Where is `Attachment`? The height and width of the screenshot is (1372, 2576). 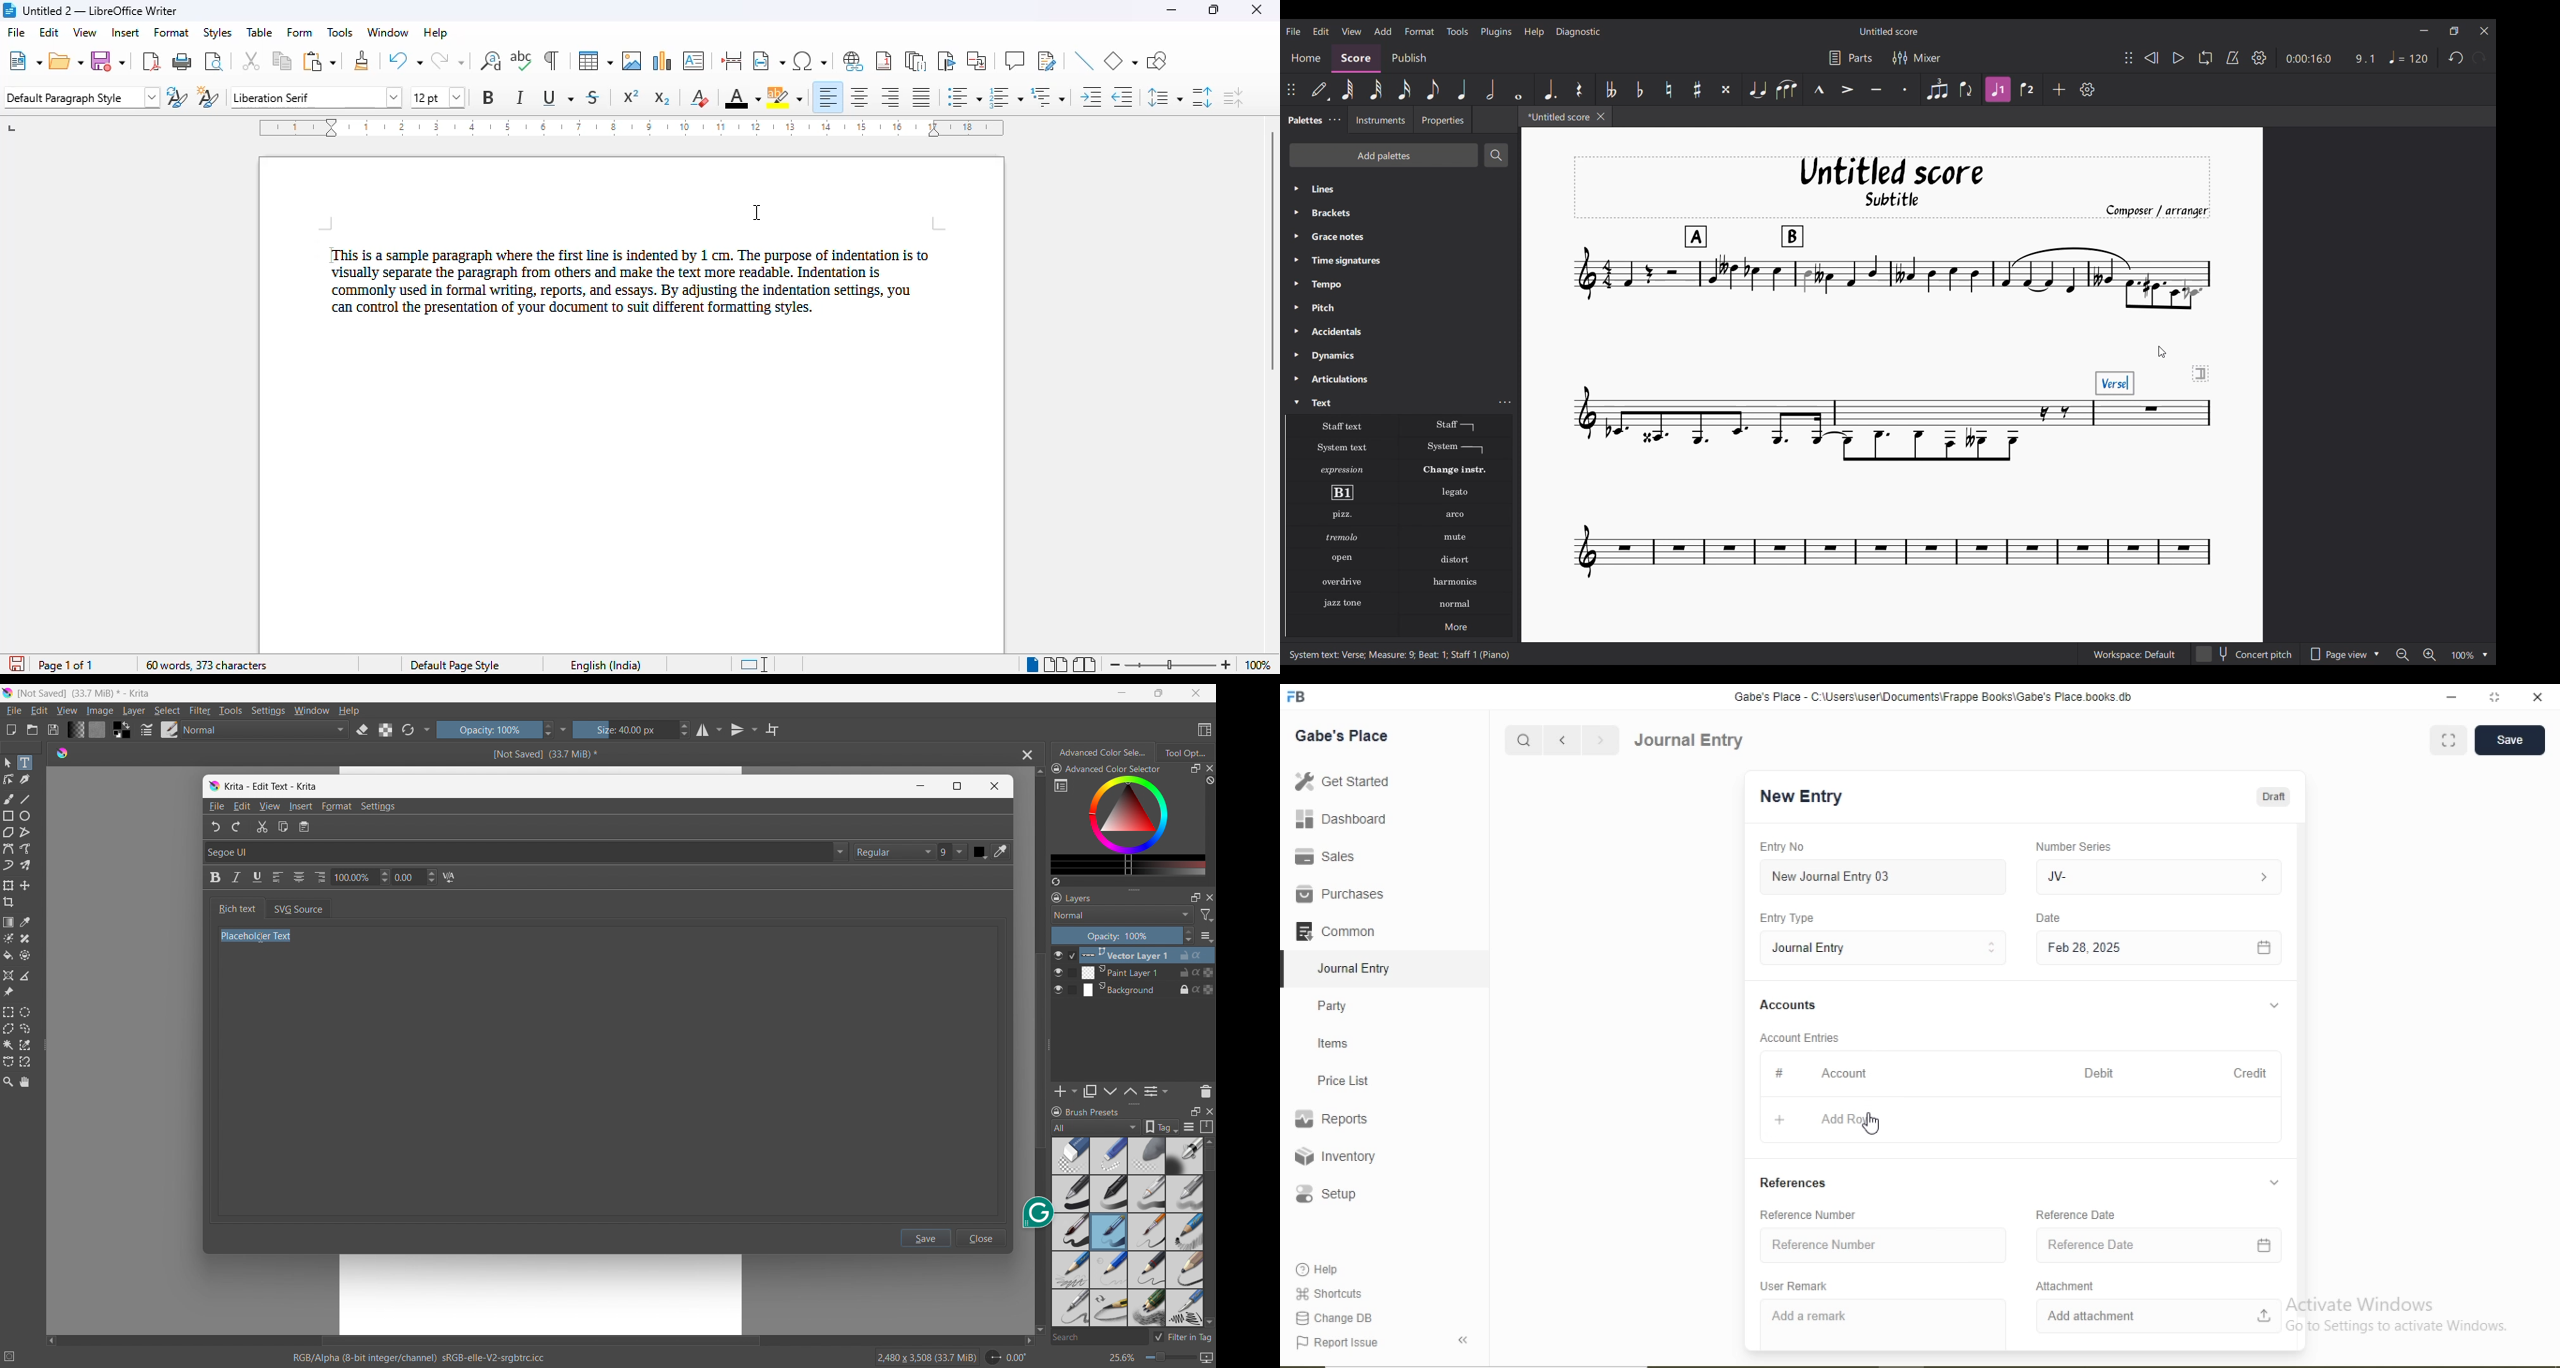
Attachment is located at coordinates (2065, 1286).